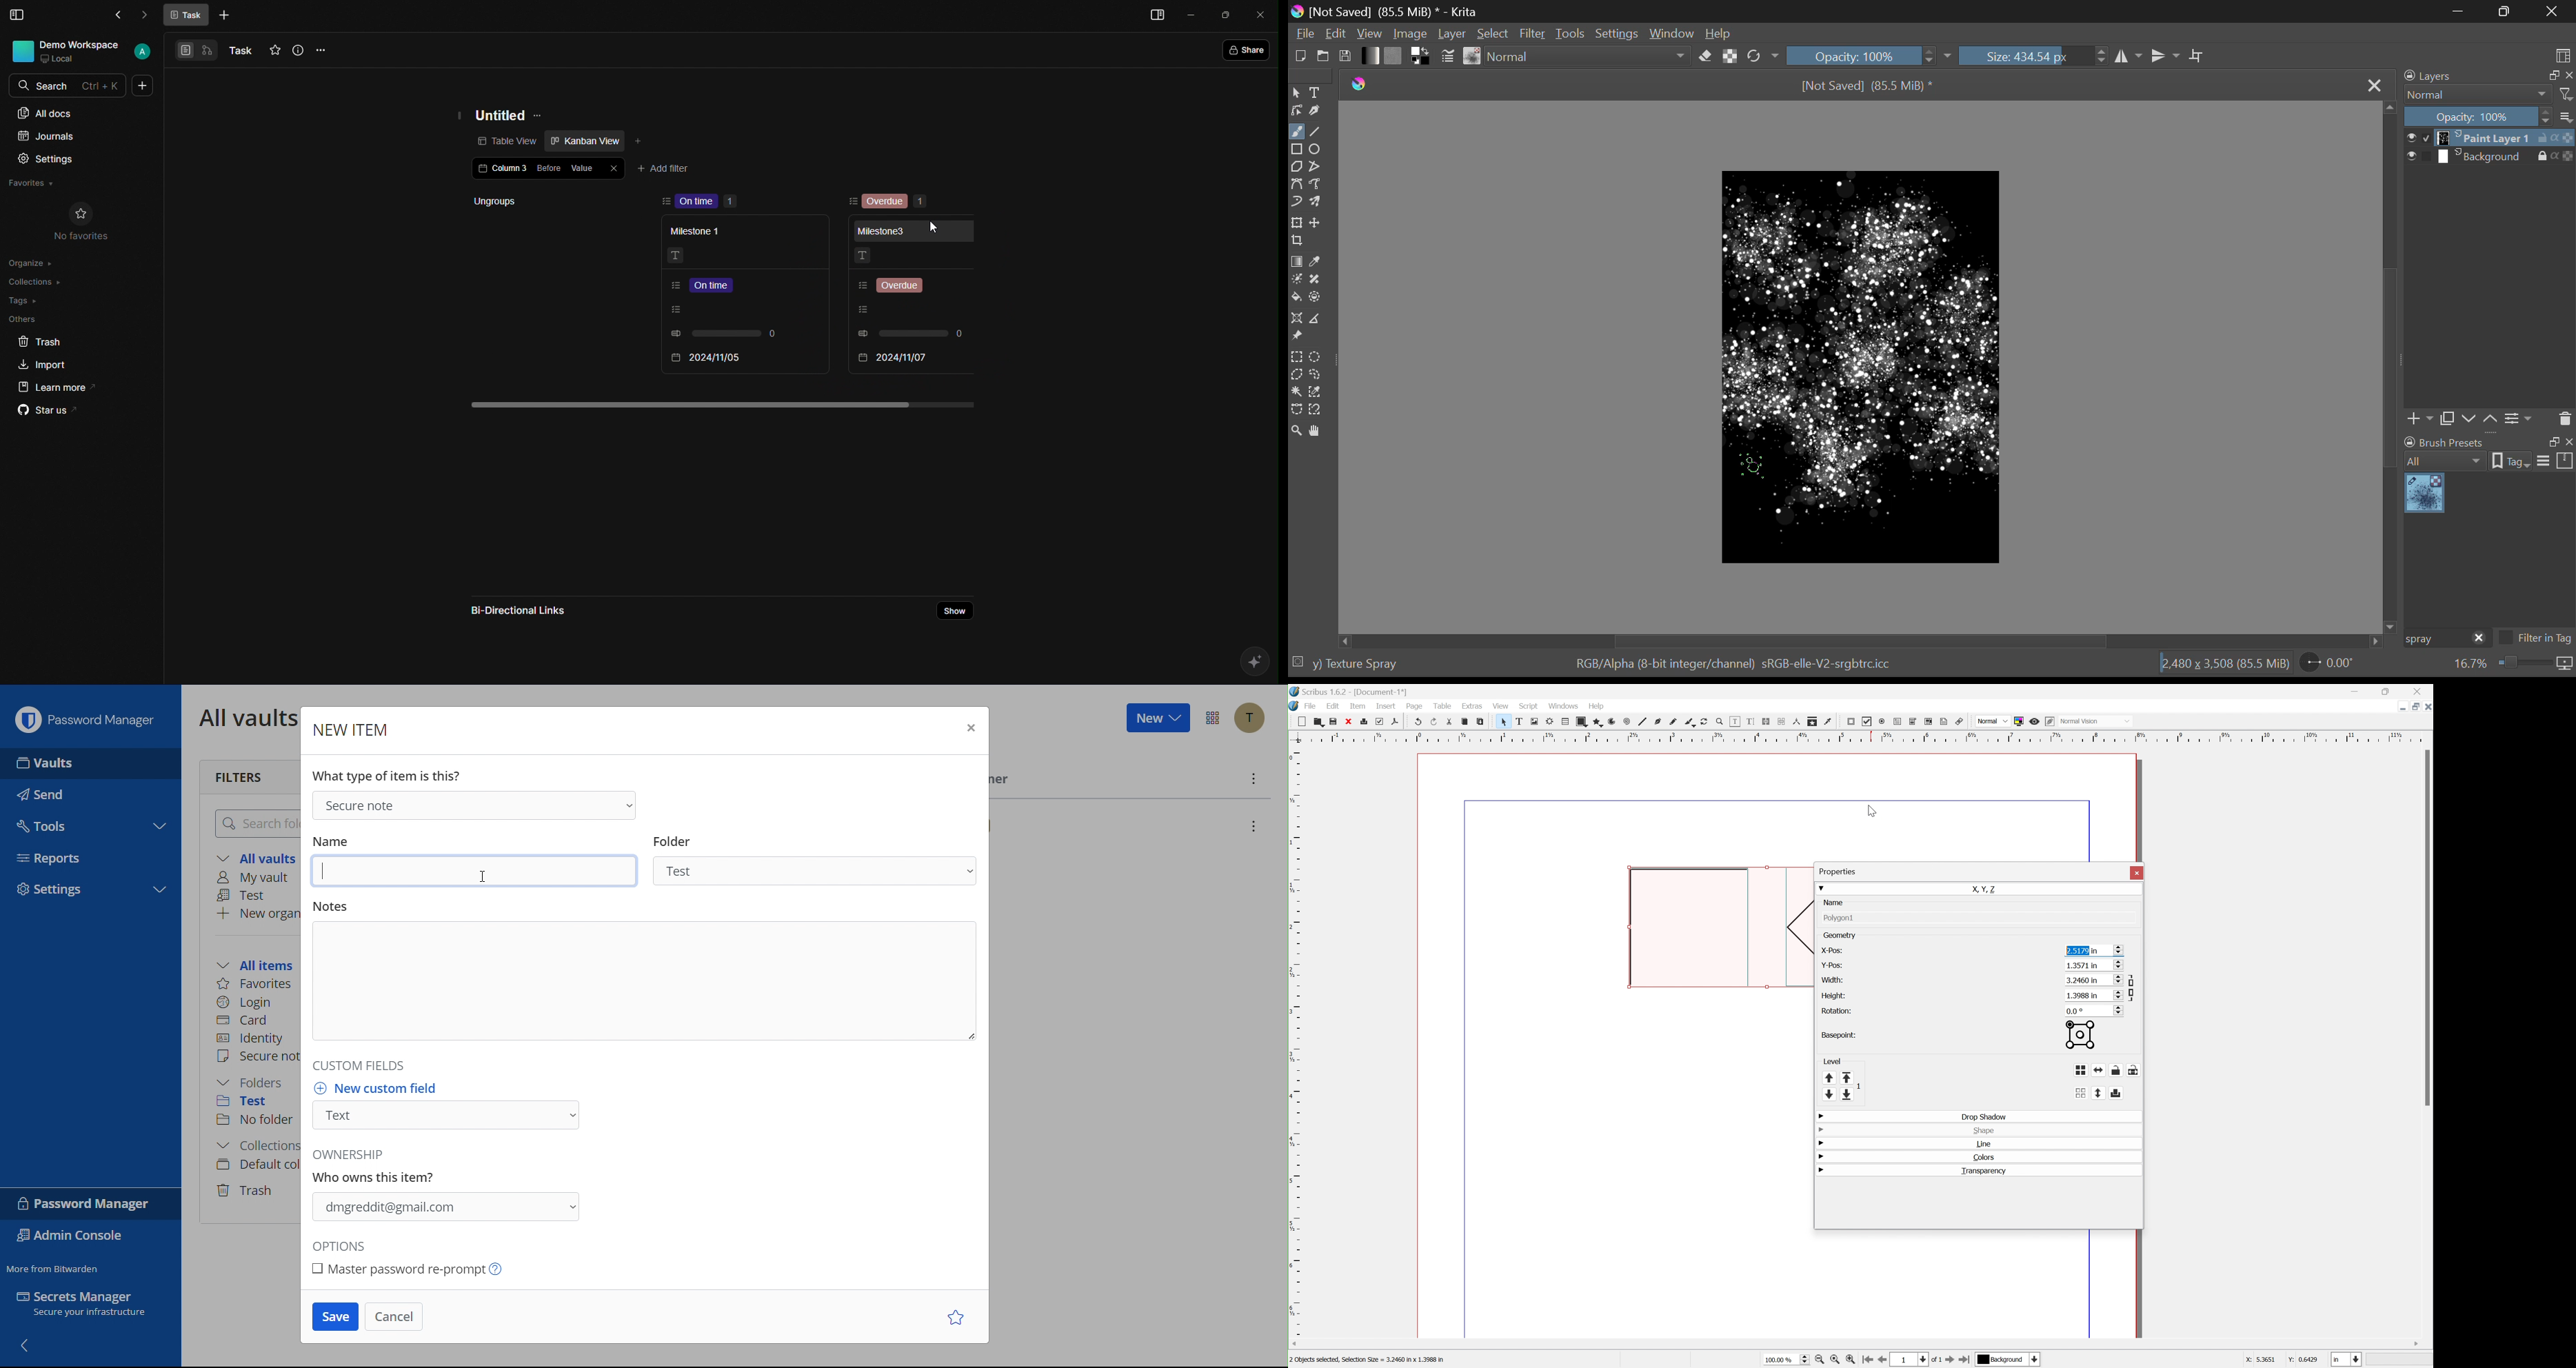 Image resolution: width=2576 pixels, height=1372 pixels. I want to click on arc, so click(1609, 721).